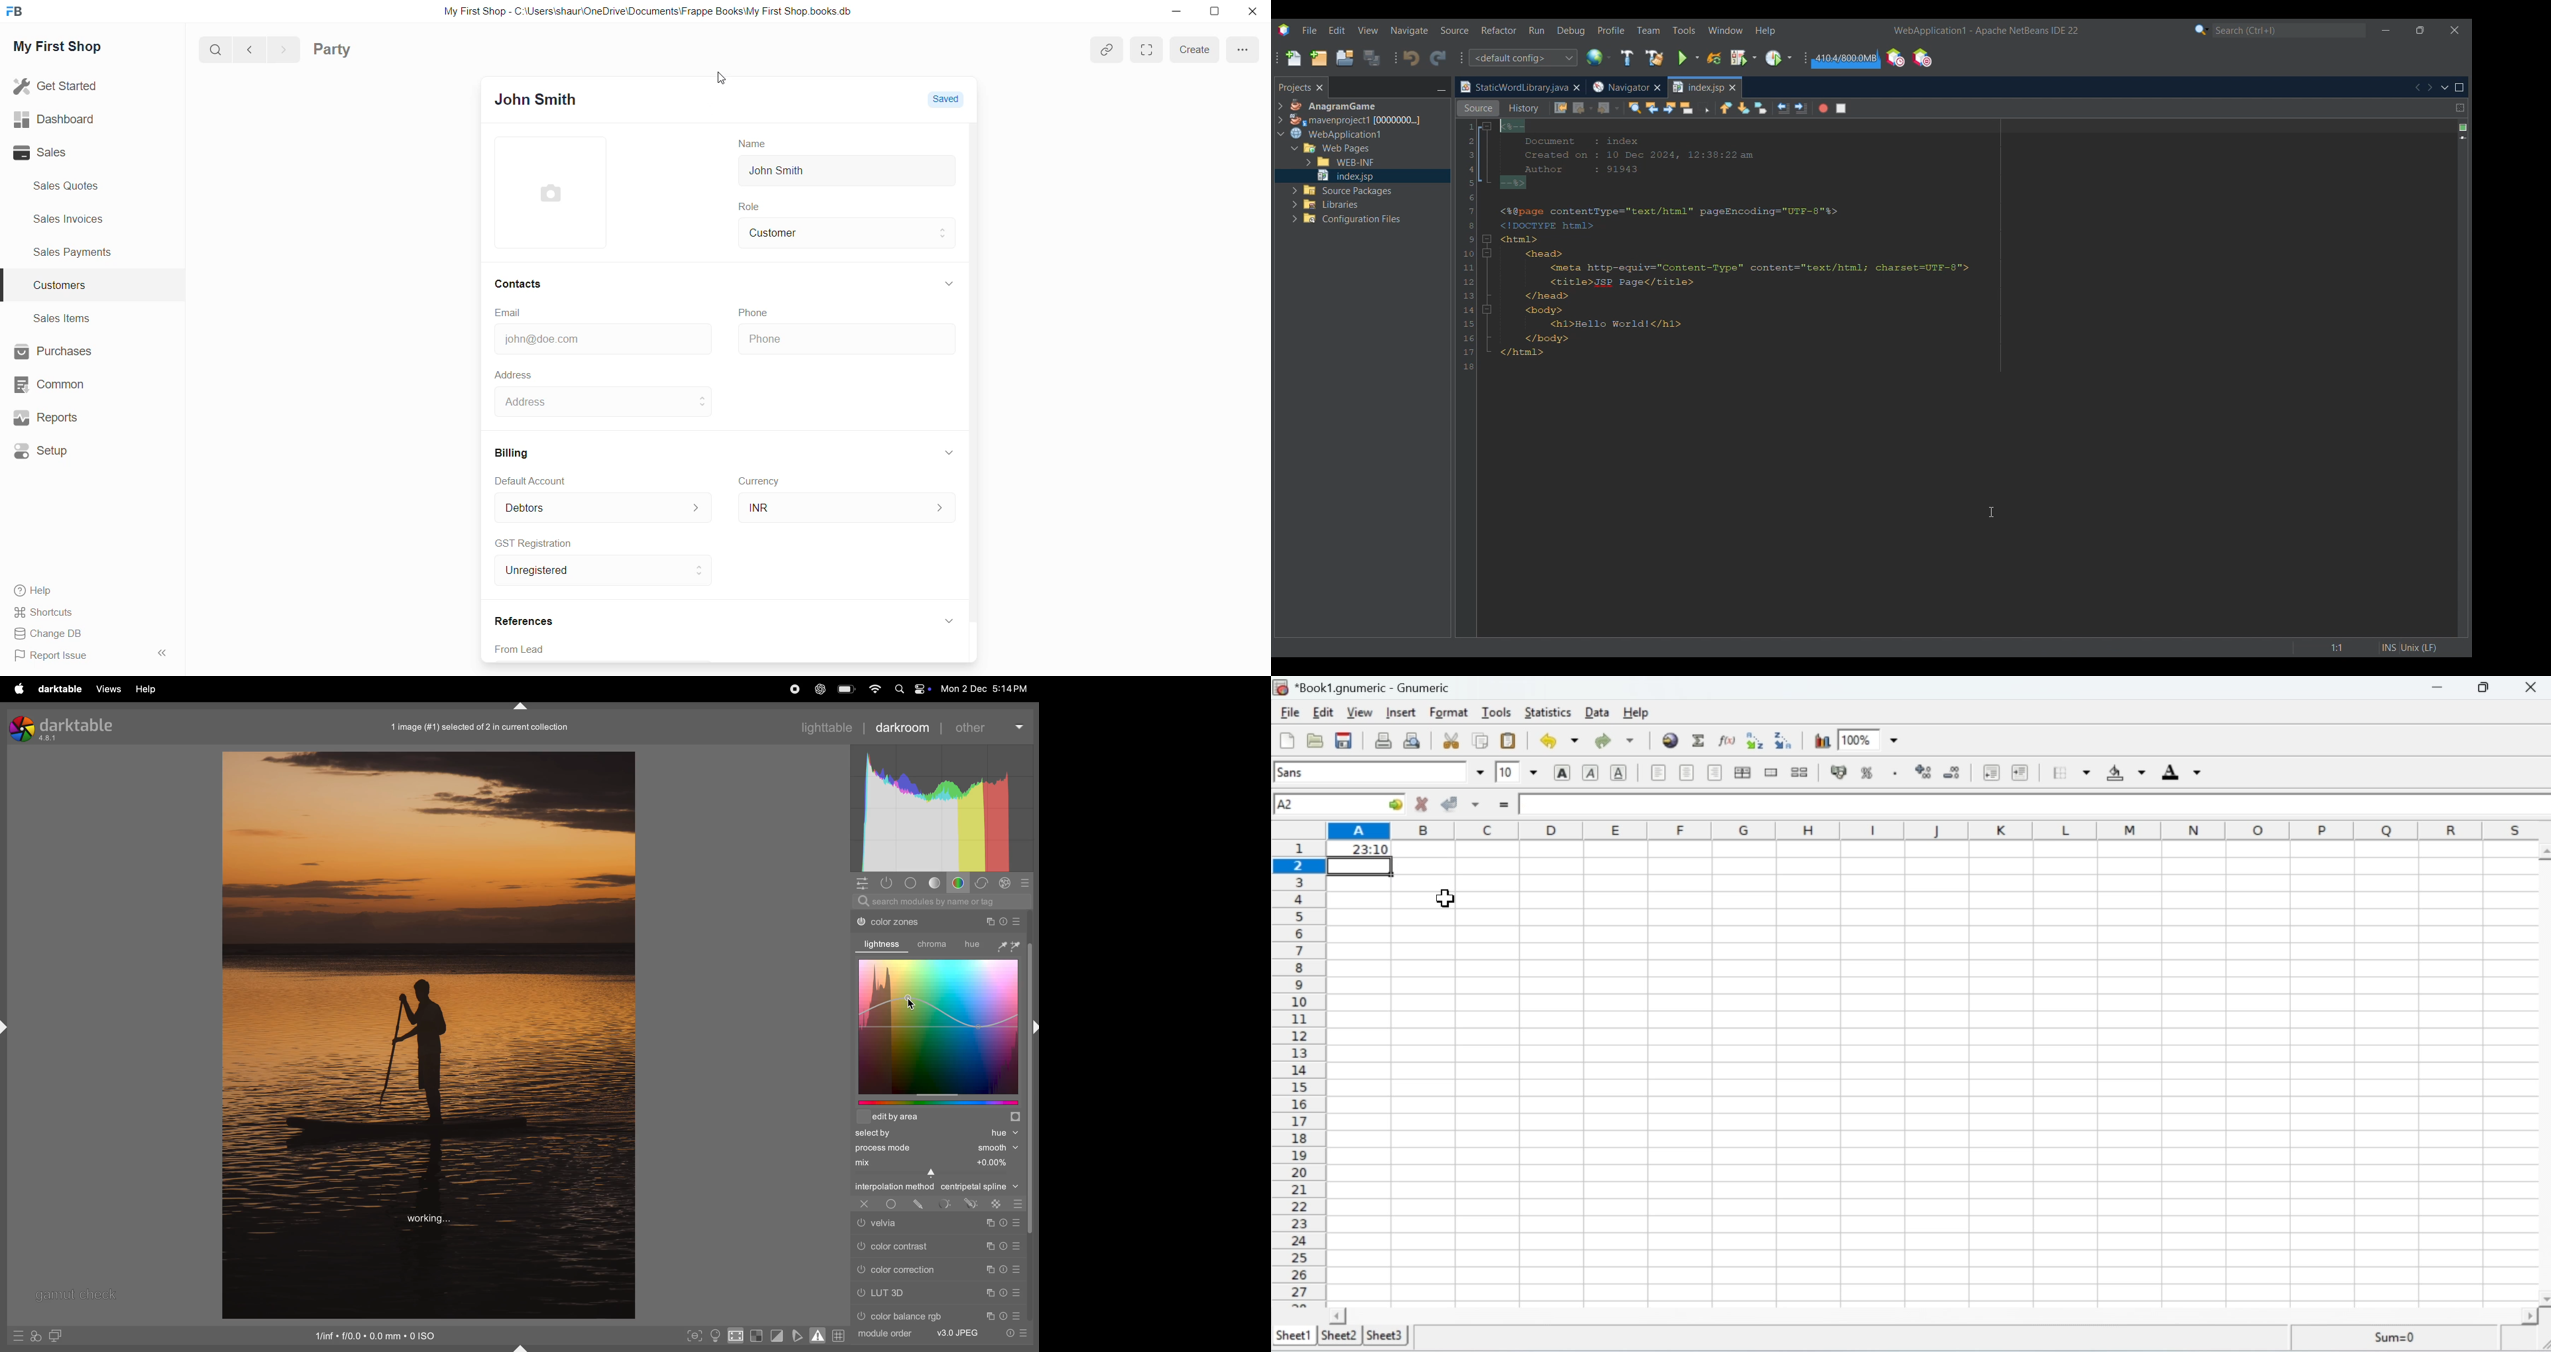 This screenshot has width=2576, height=1372. What do you see at coordinates (1523, 58) in the screenshot?
I see `Configuration options` at bounding box center [1523, 58].